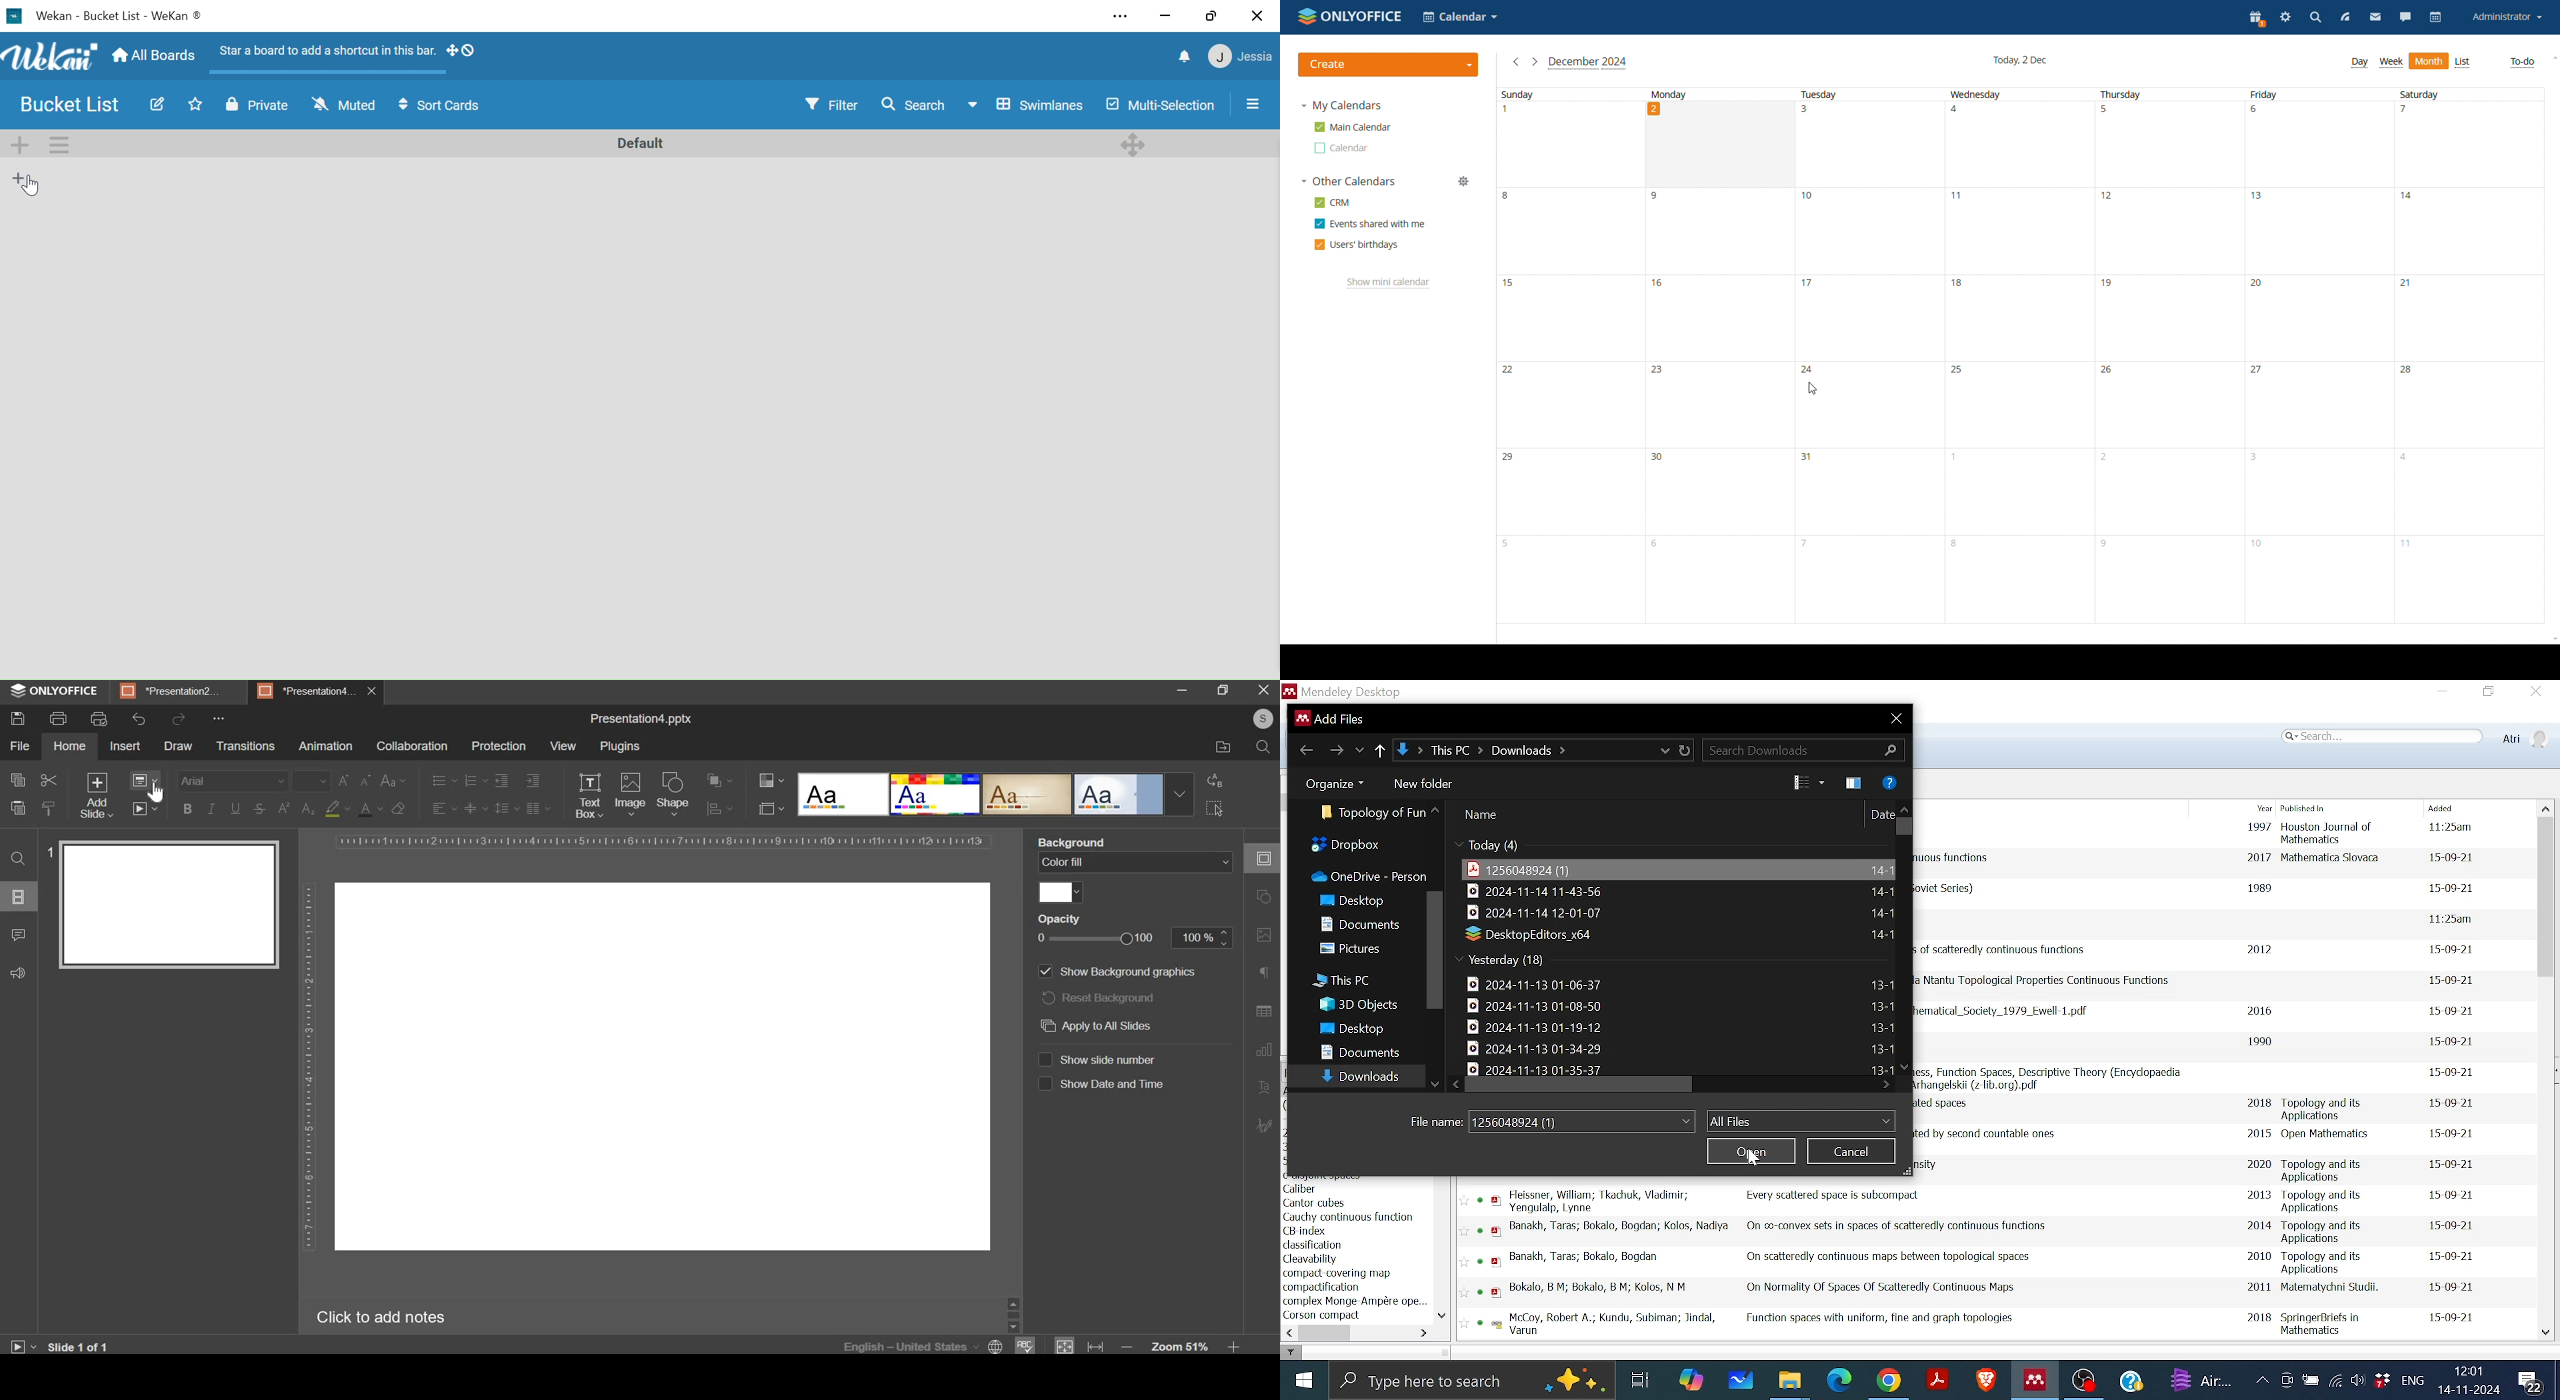 The image size is (2576, 1400). I want to click on 7, so click(2410, 113).